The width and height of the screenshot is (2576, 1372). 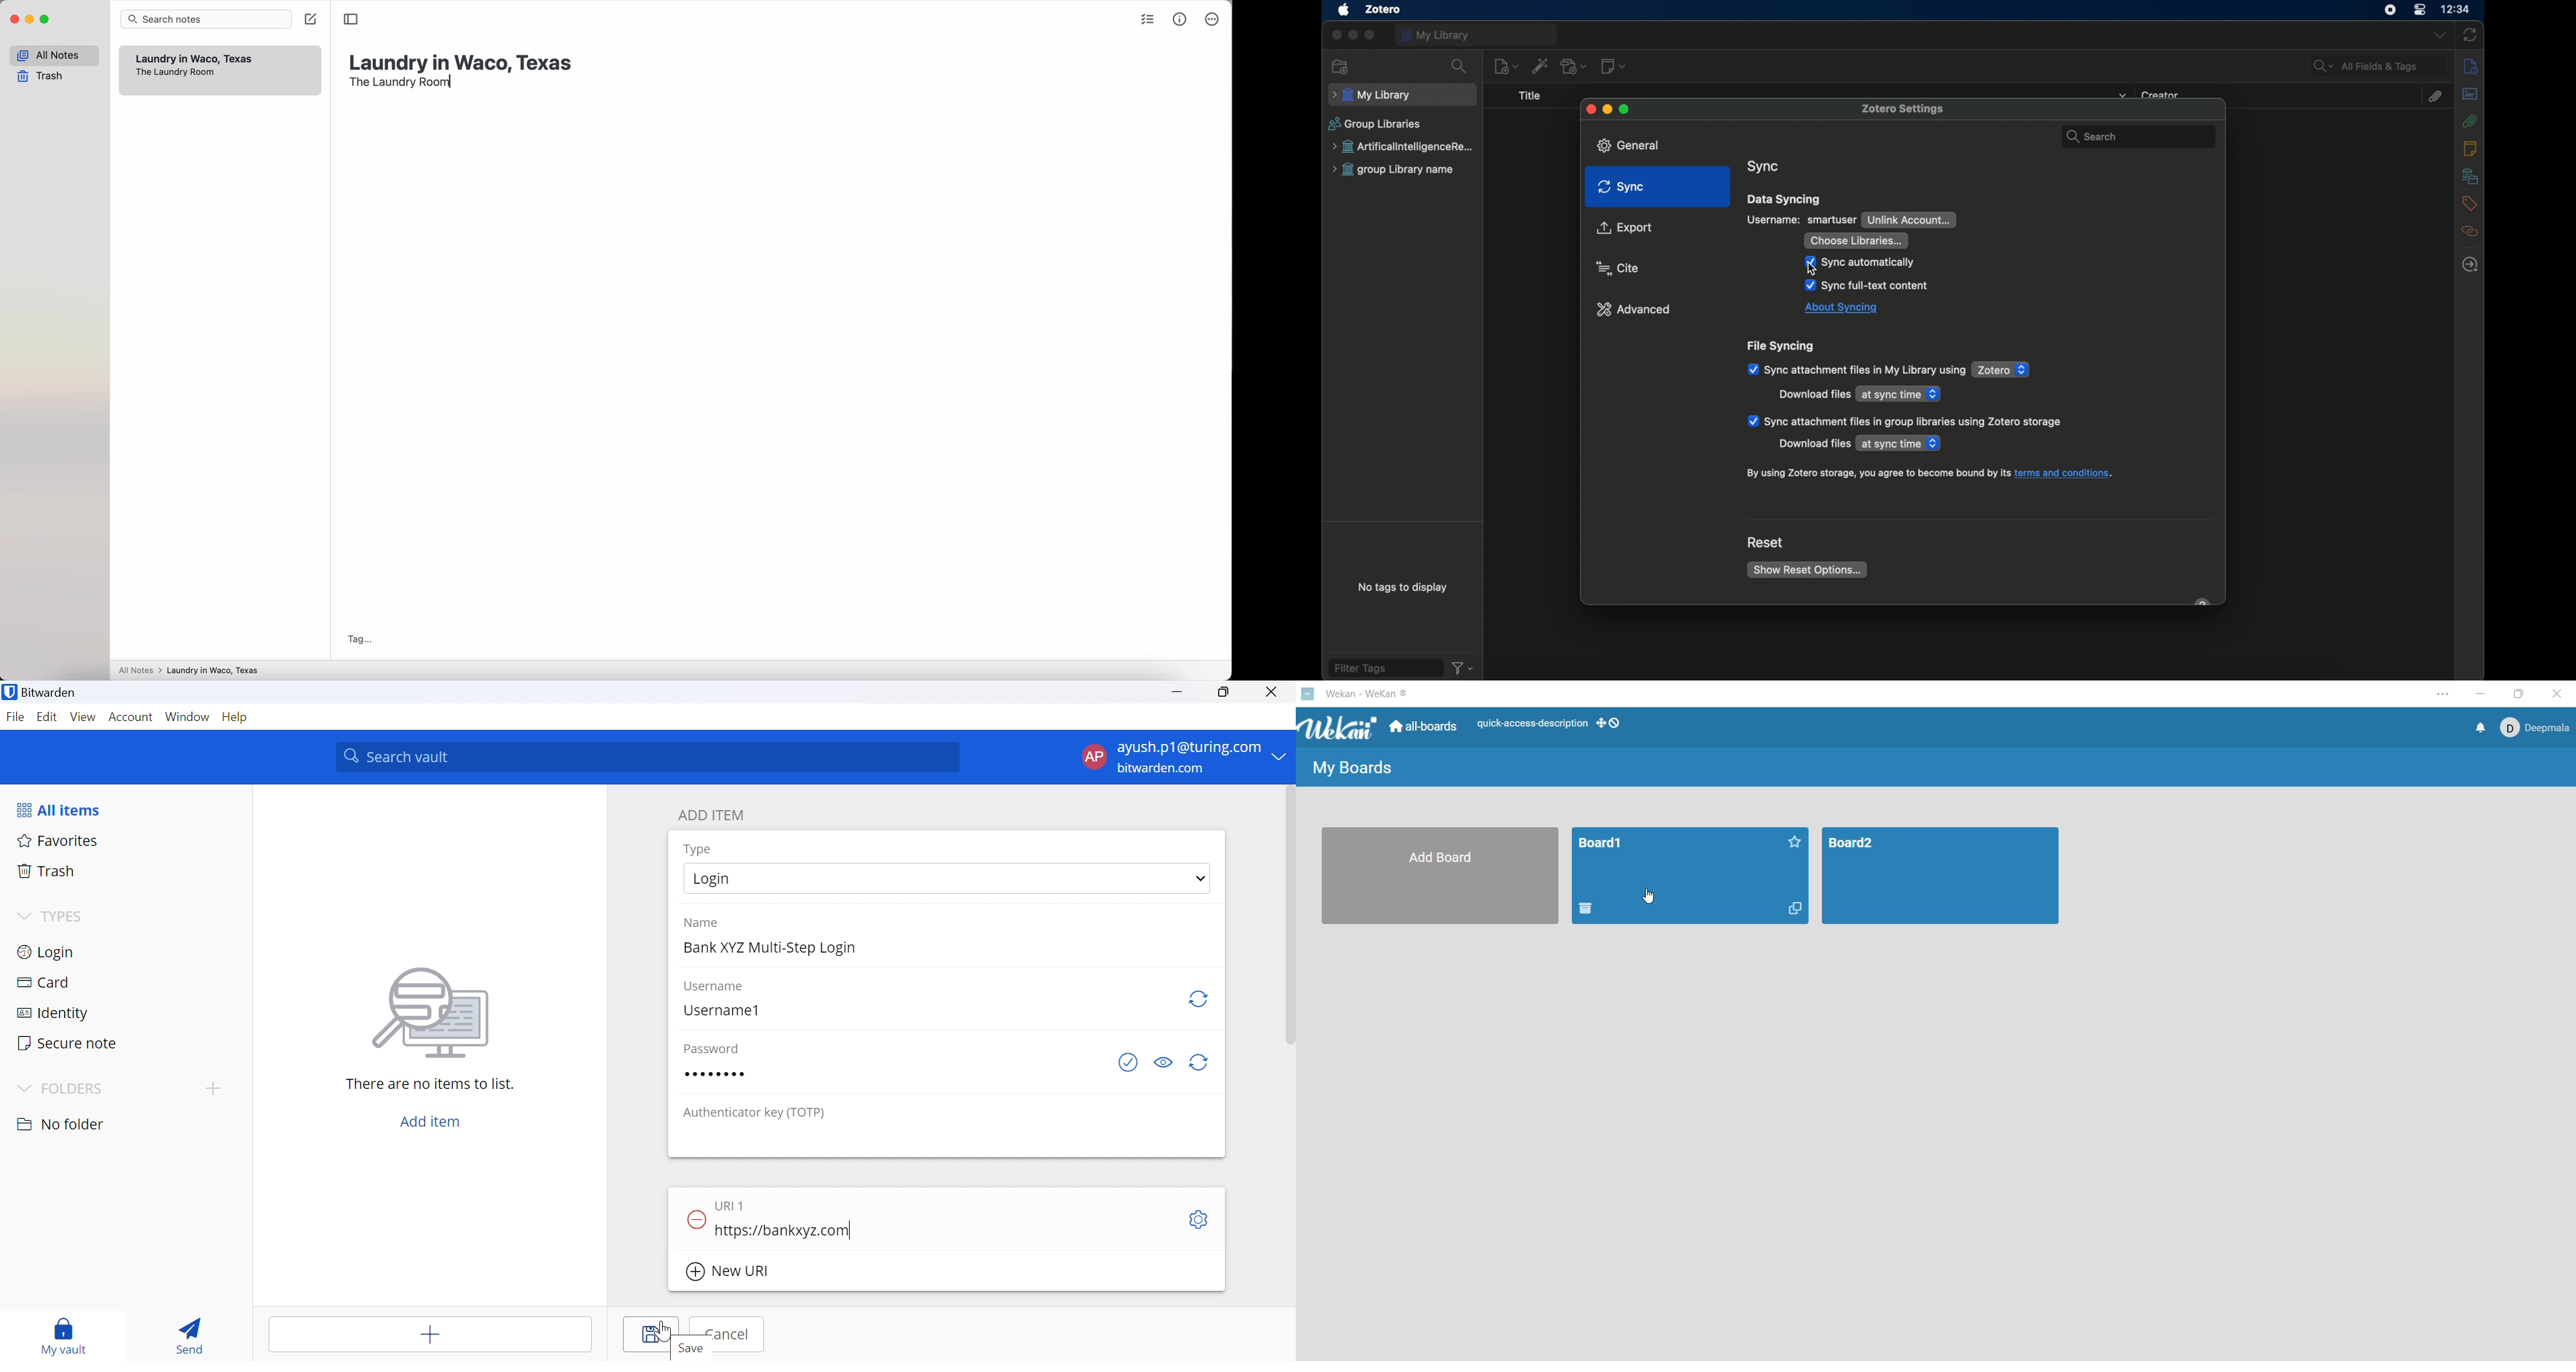 I want to click on settings and more, so click(x=2443, y=696).